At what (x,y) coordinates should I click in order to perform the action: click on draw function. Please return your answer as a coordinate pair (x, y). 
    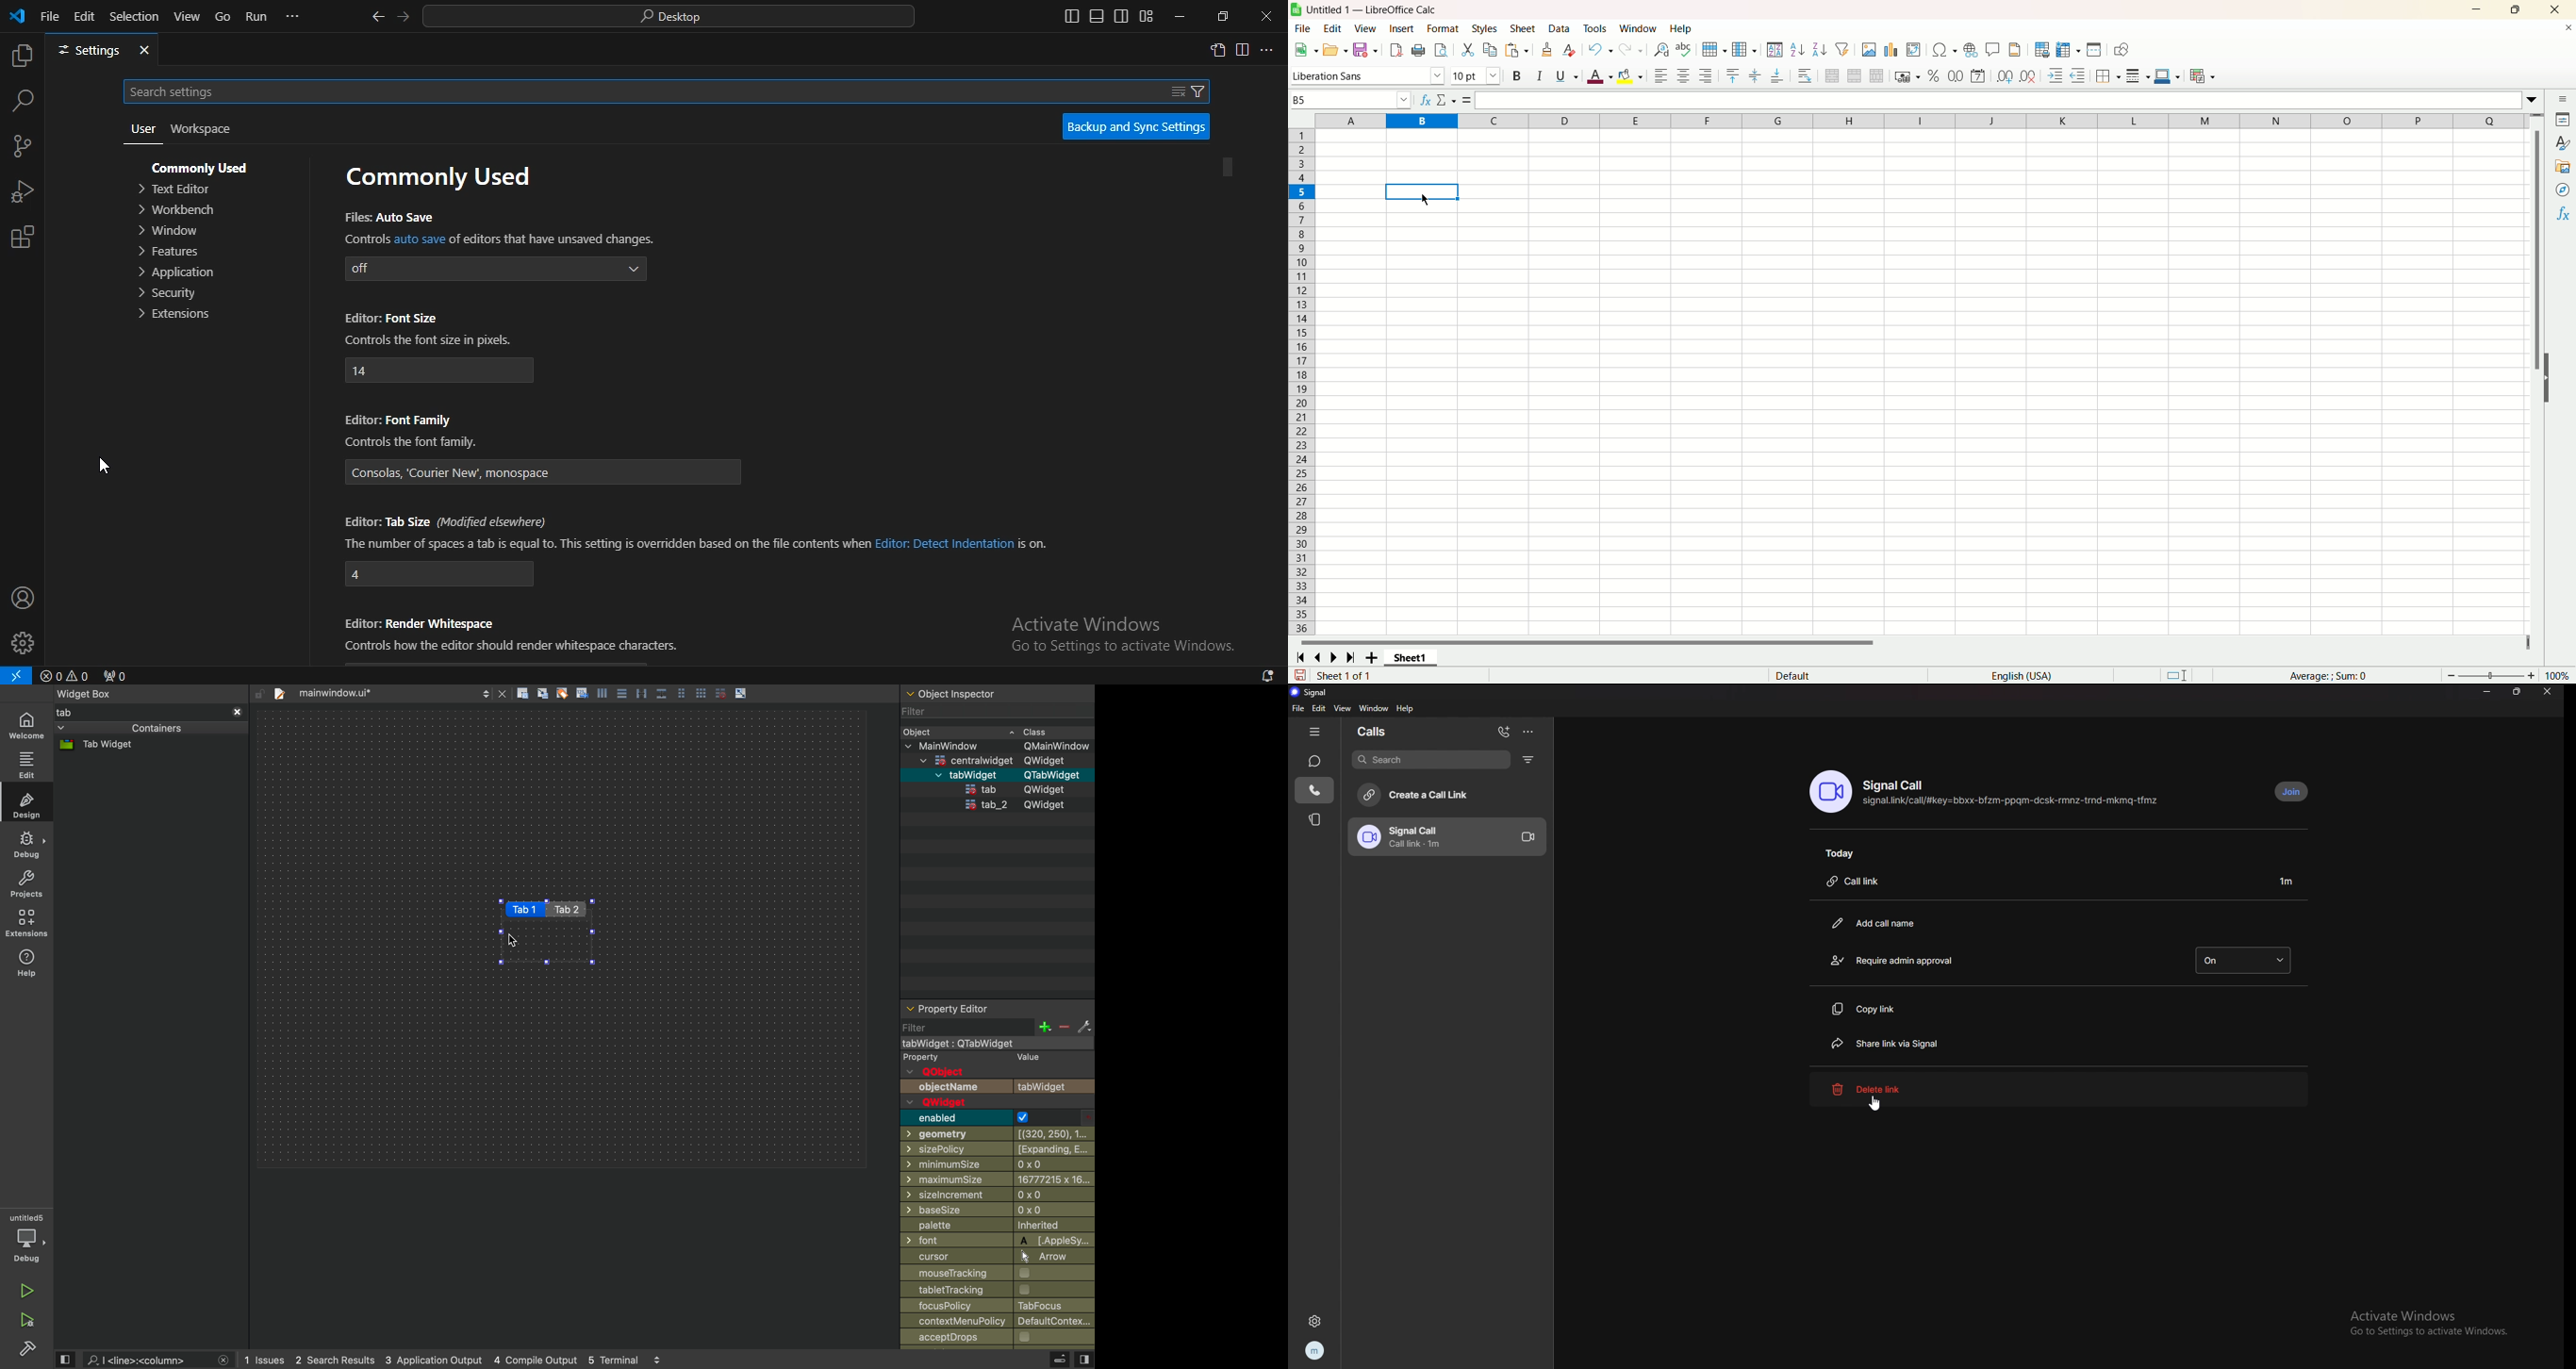
    Looking at the image, I should click on (2119, 50).